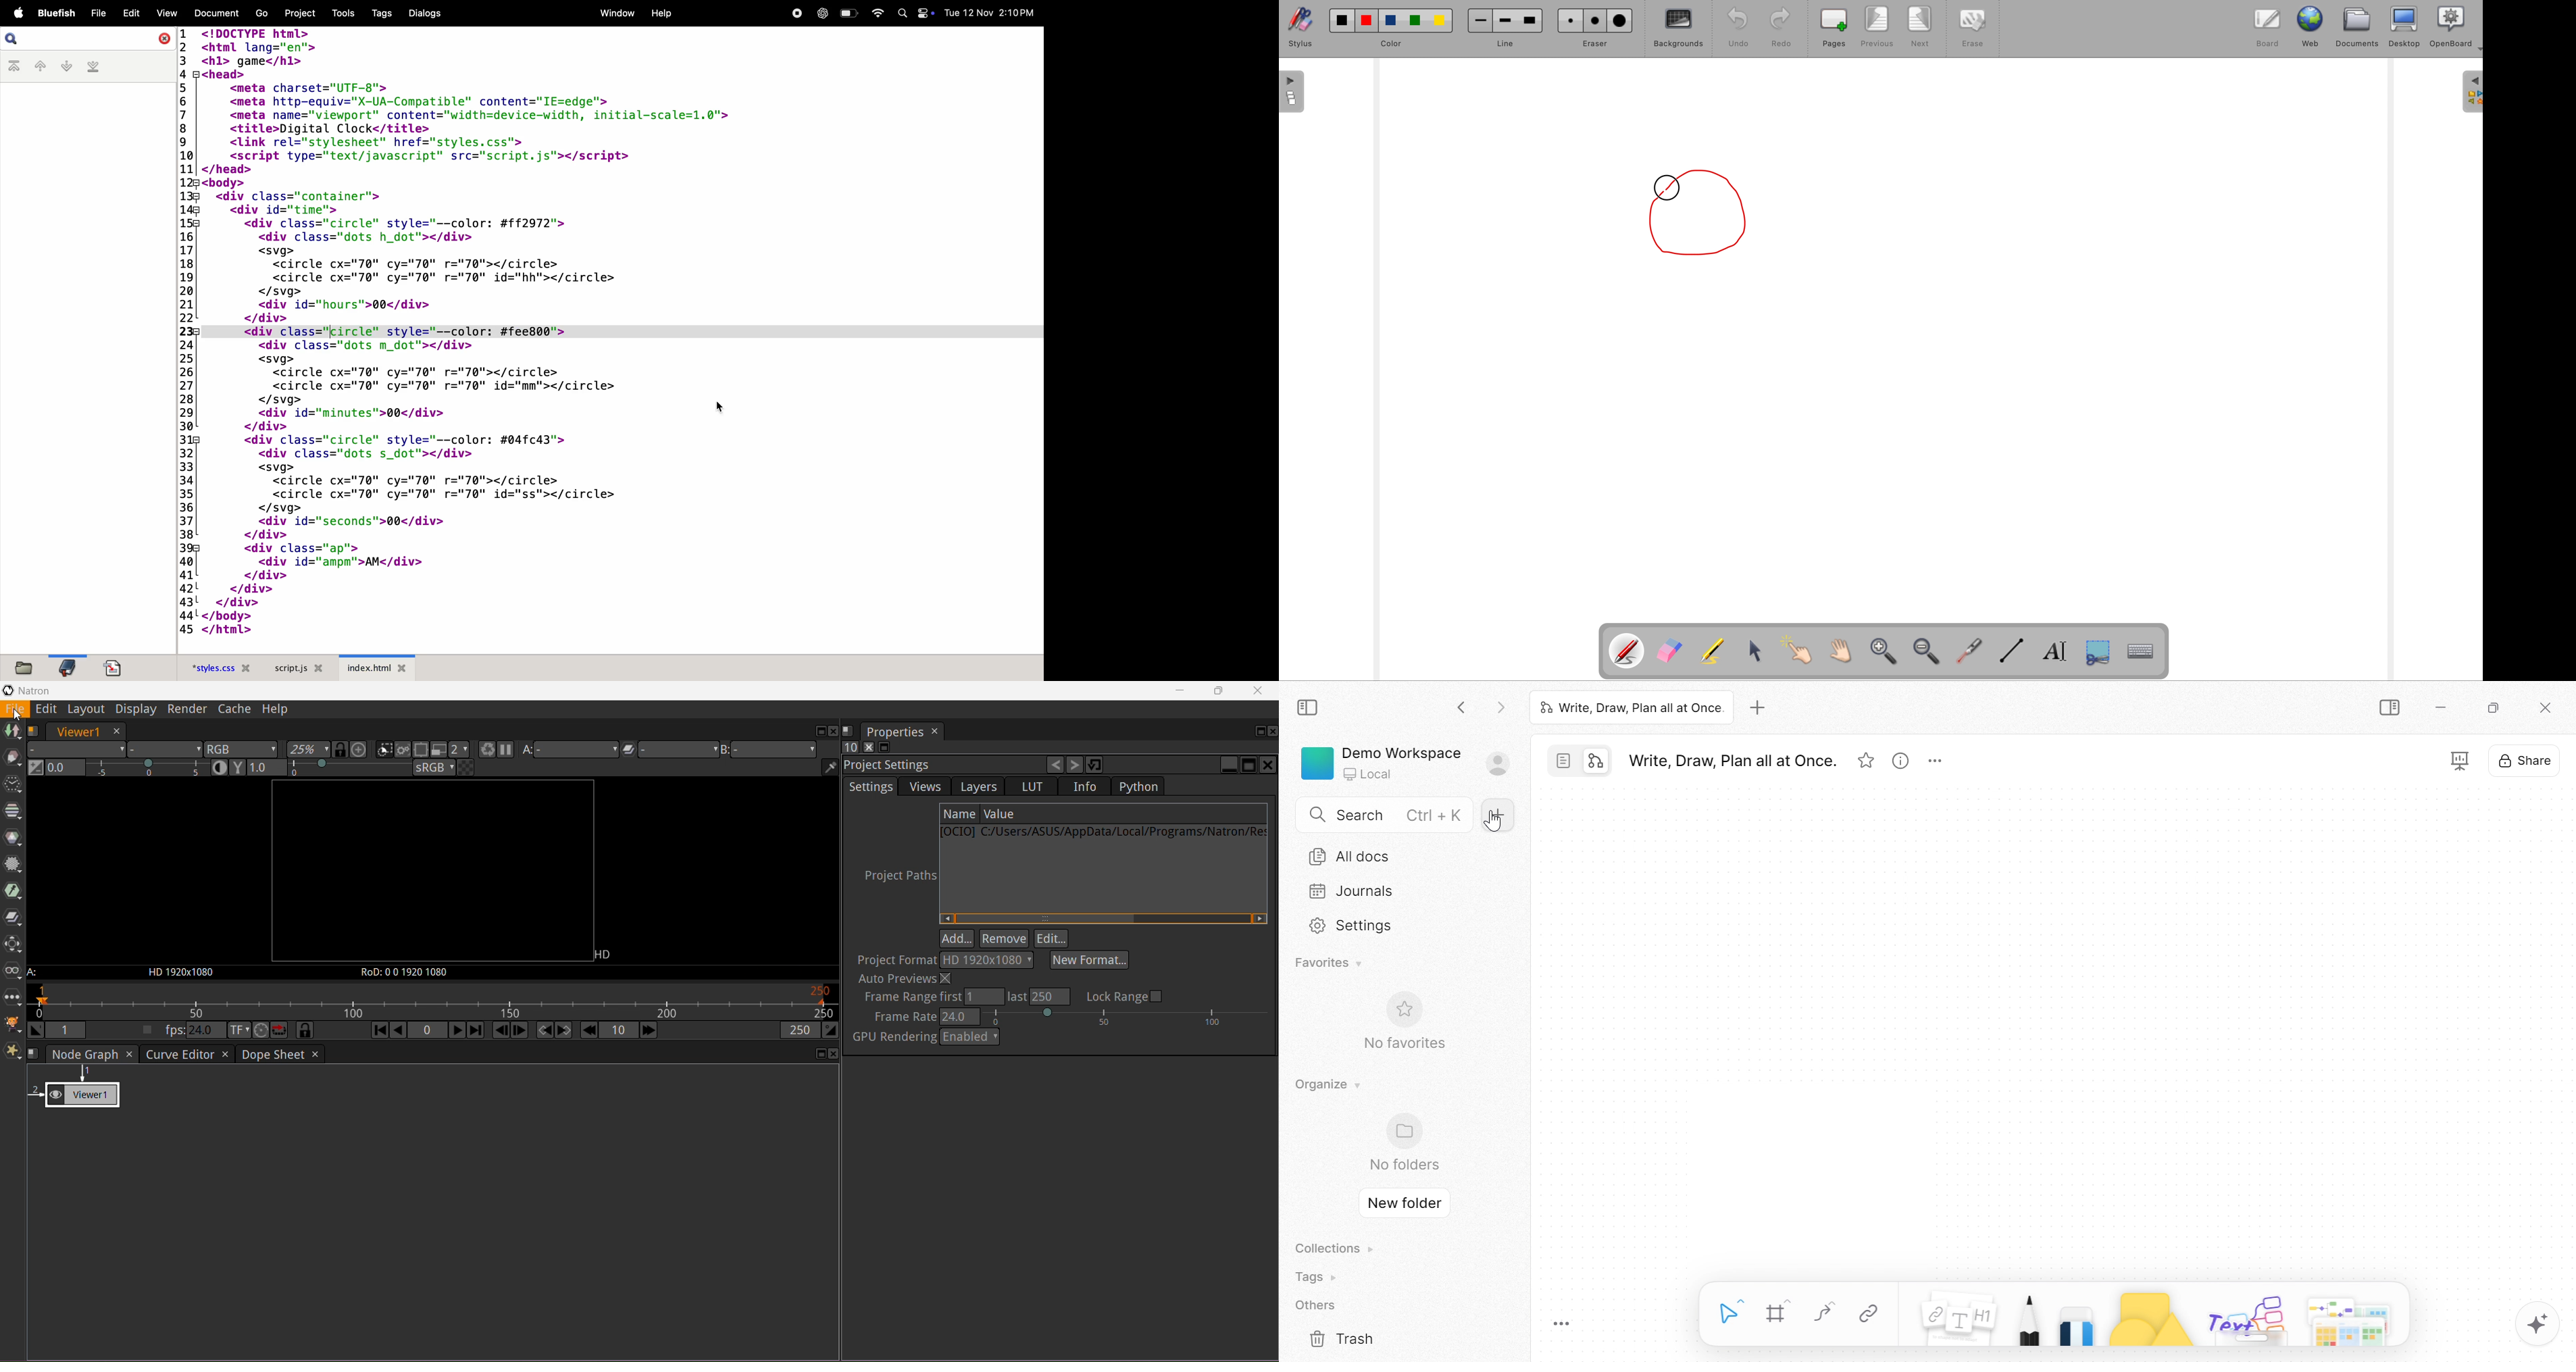 The width and height of the screenshot is (2576, 1372). I want to click on bookmark, so click(67, 666).